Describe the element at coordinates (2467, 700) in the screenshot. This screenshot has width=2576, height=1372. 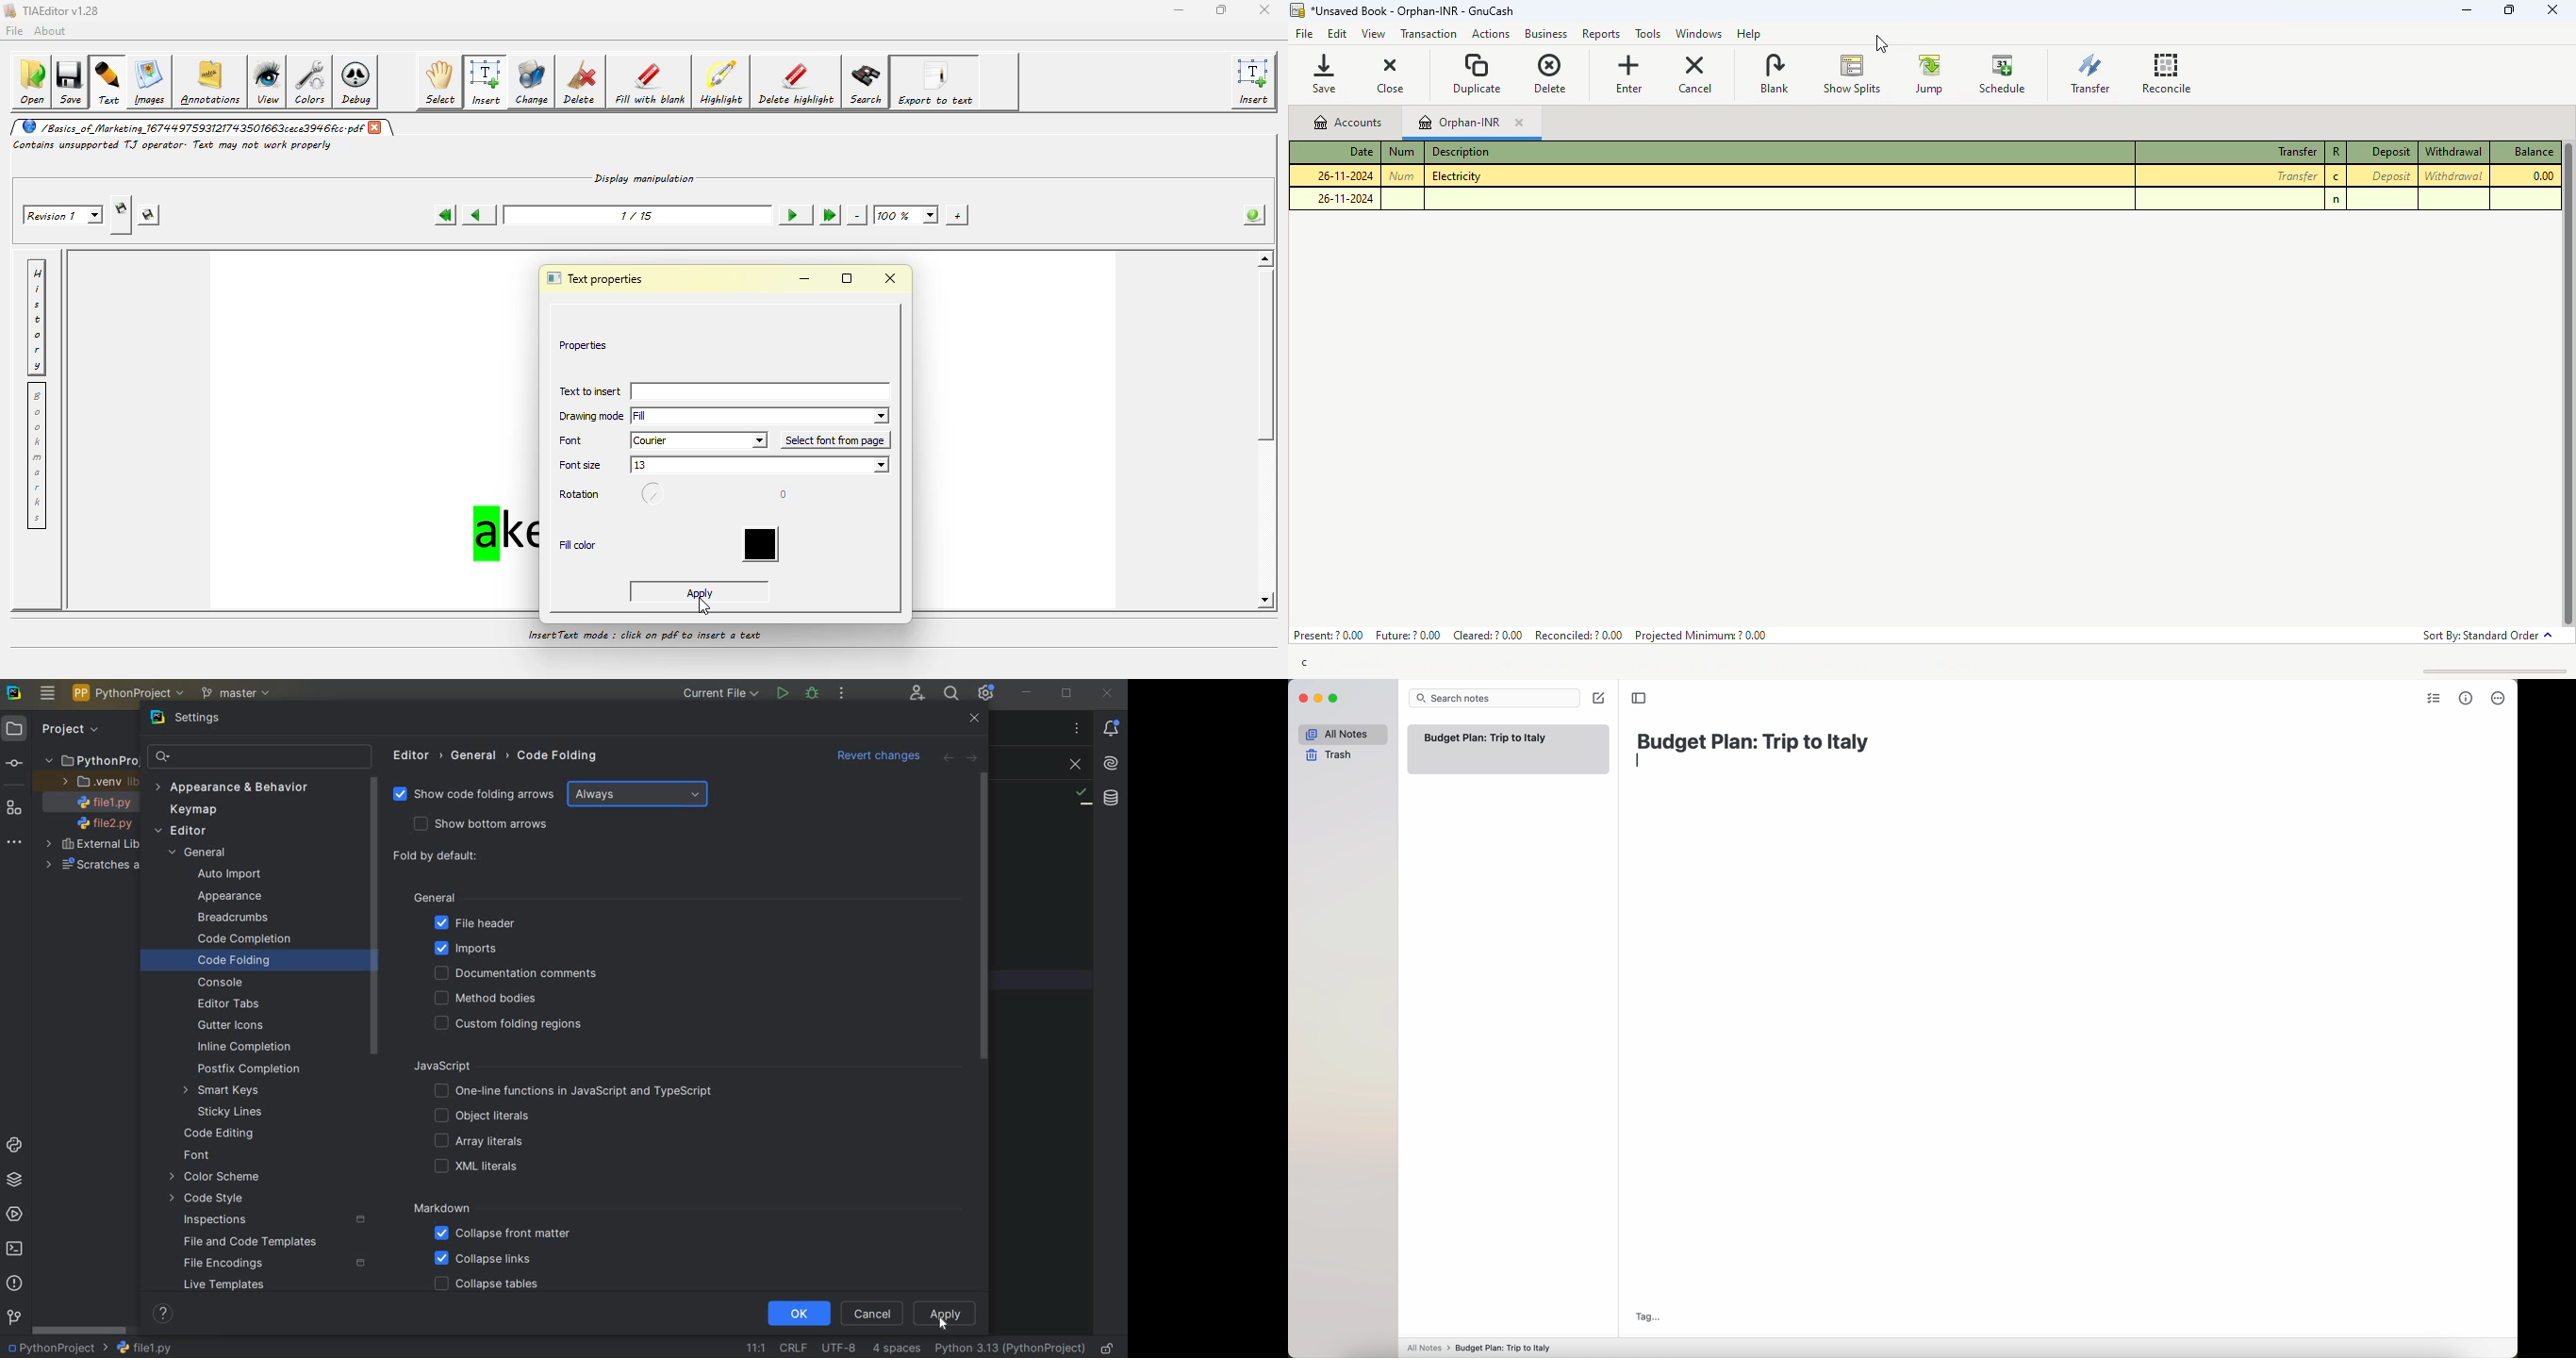
I see `metrics` at that location.